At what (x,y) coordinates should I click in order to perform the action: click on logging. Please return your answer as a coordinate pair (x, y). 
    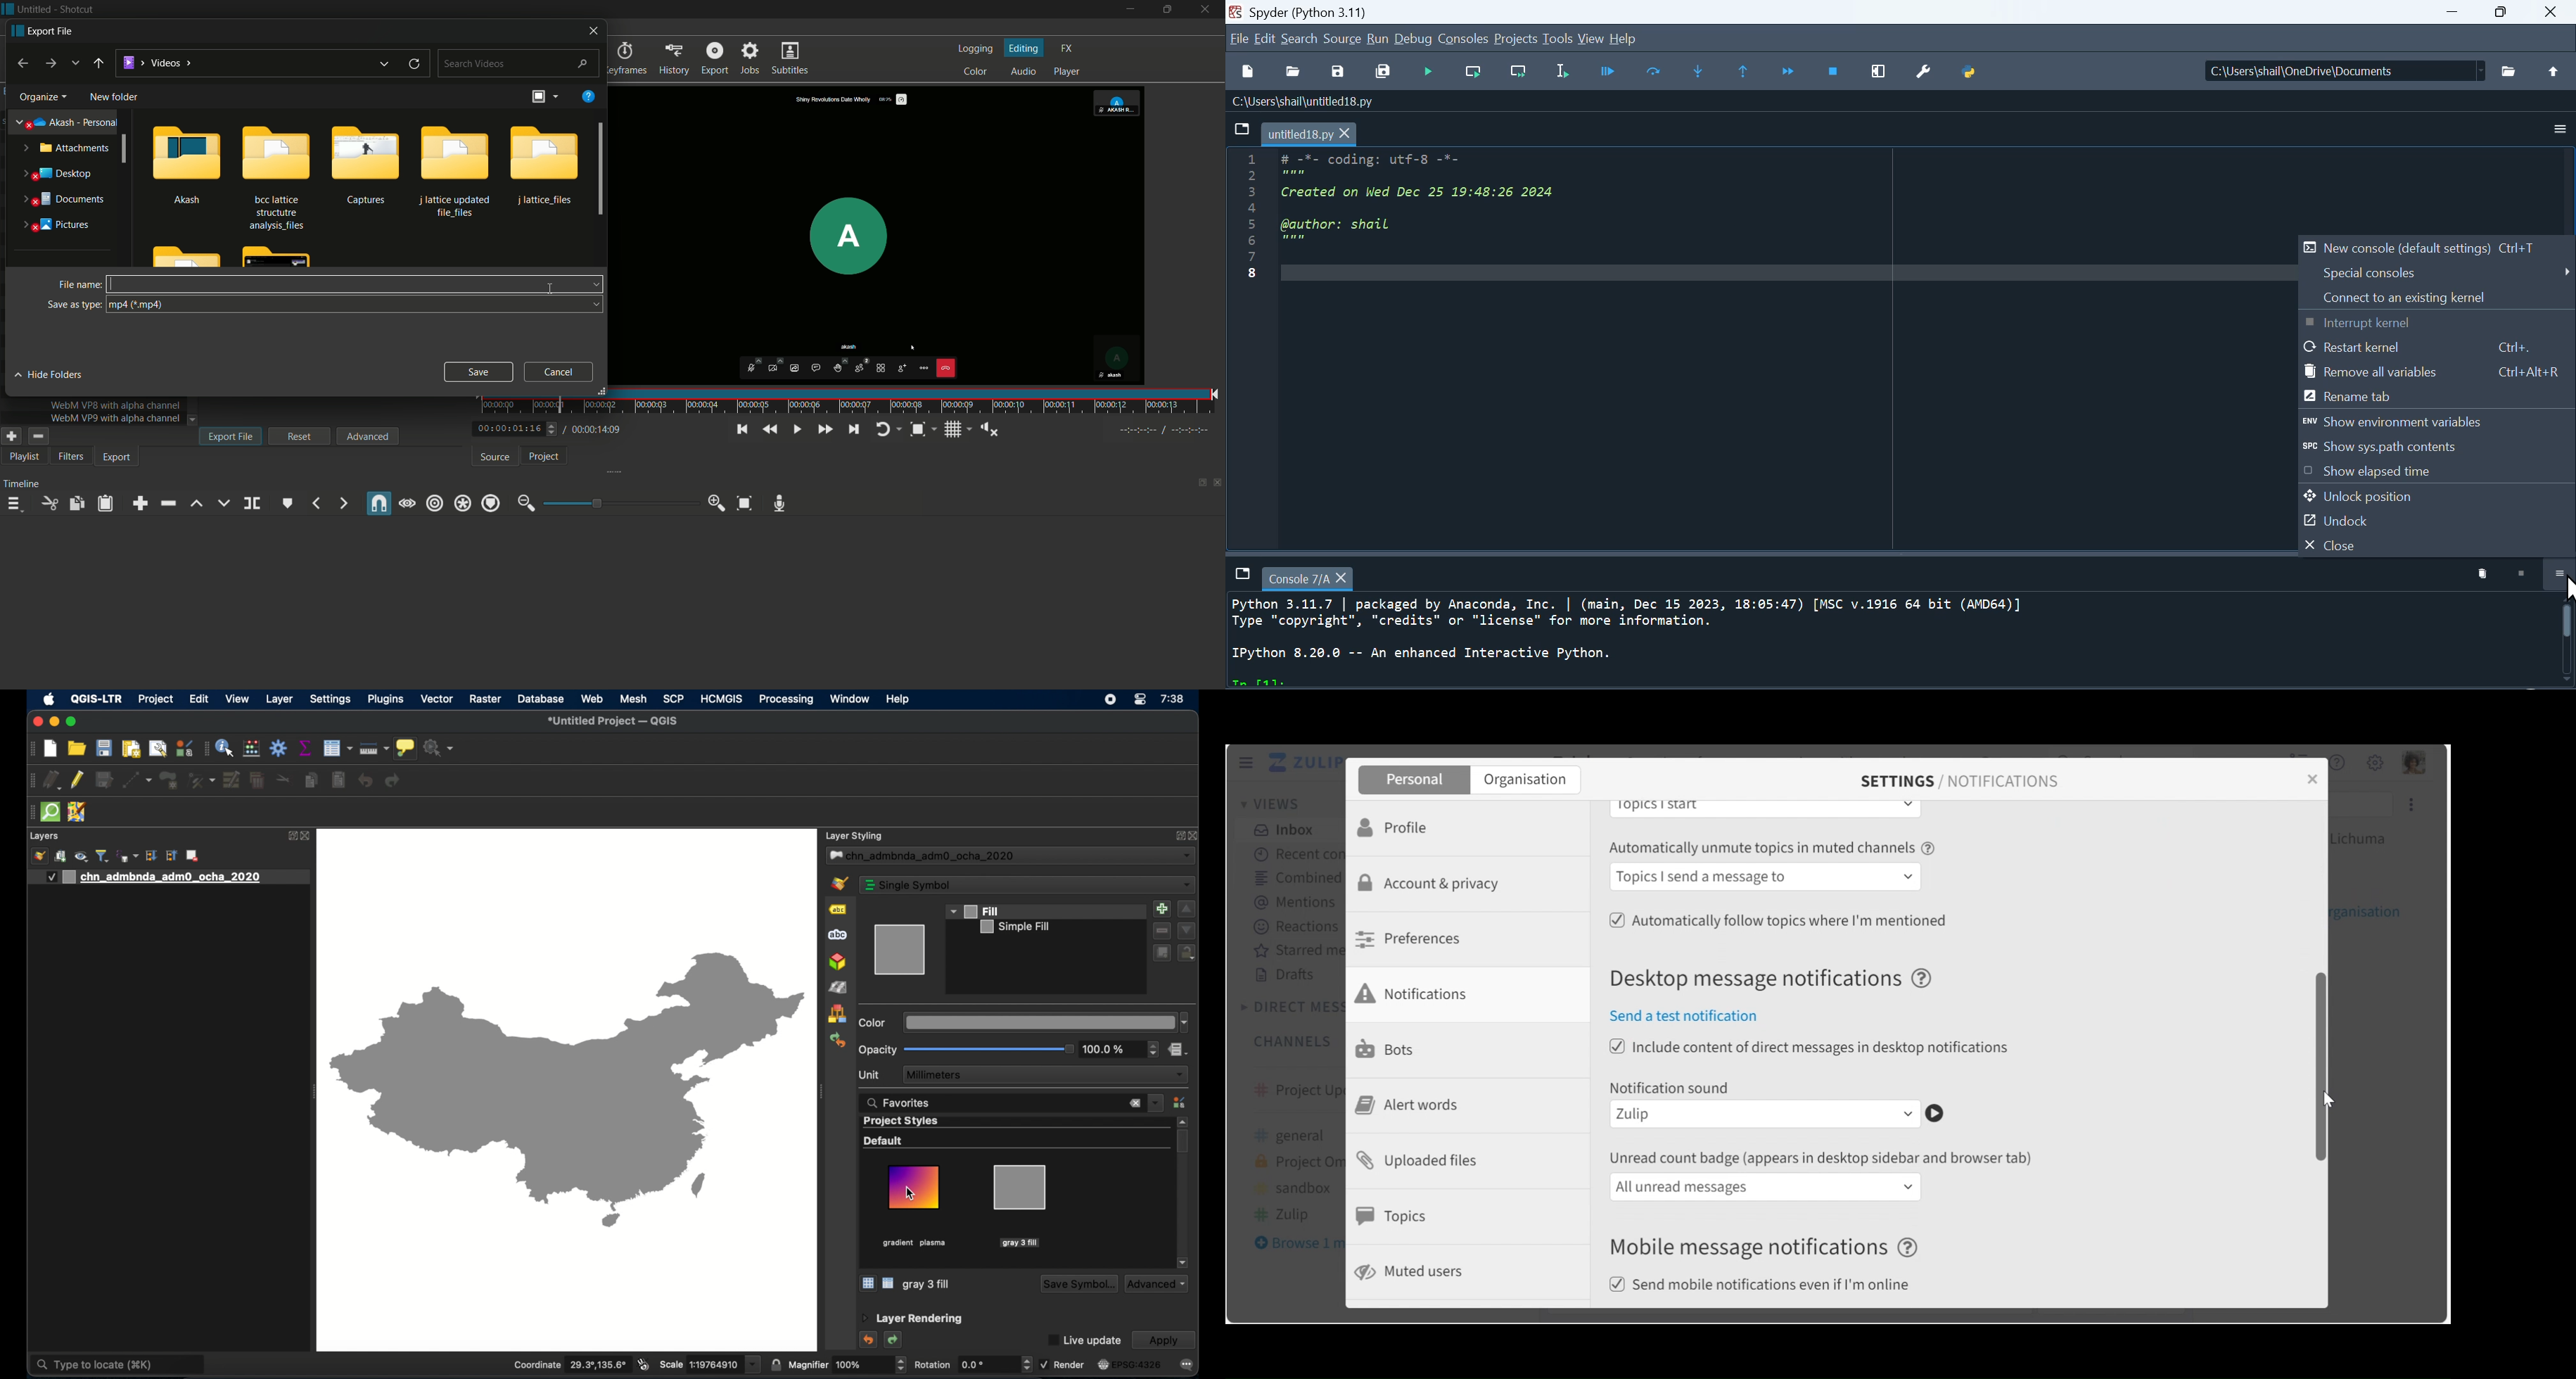
    Looking at the image, I should click on (975, 49).